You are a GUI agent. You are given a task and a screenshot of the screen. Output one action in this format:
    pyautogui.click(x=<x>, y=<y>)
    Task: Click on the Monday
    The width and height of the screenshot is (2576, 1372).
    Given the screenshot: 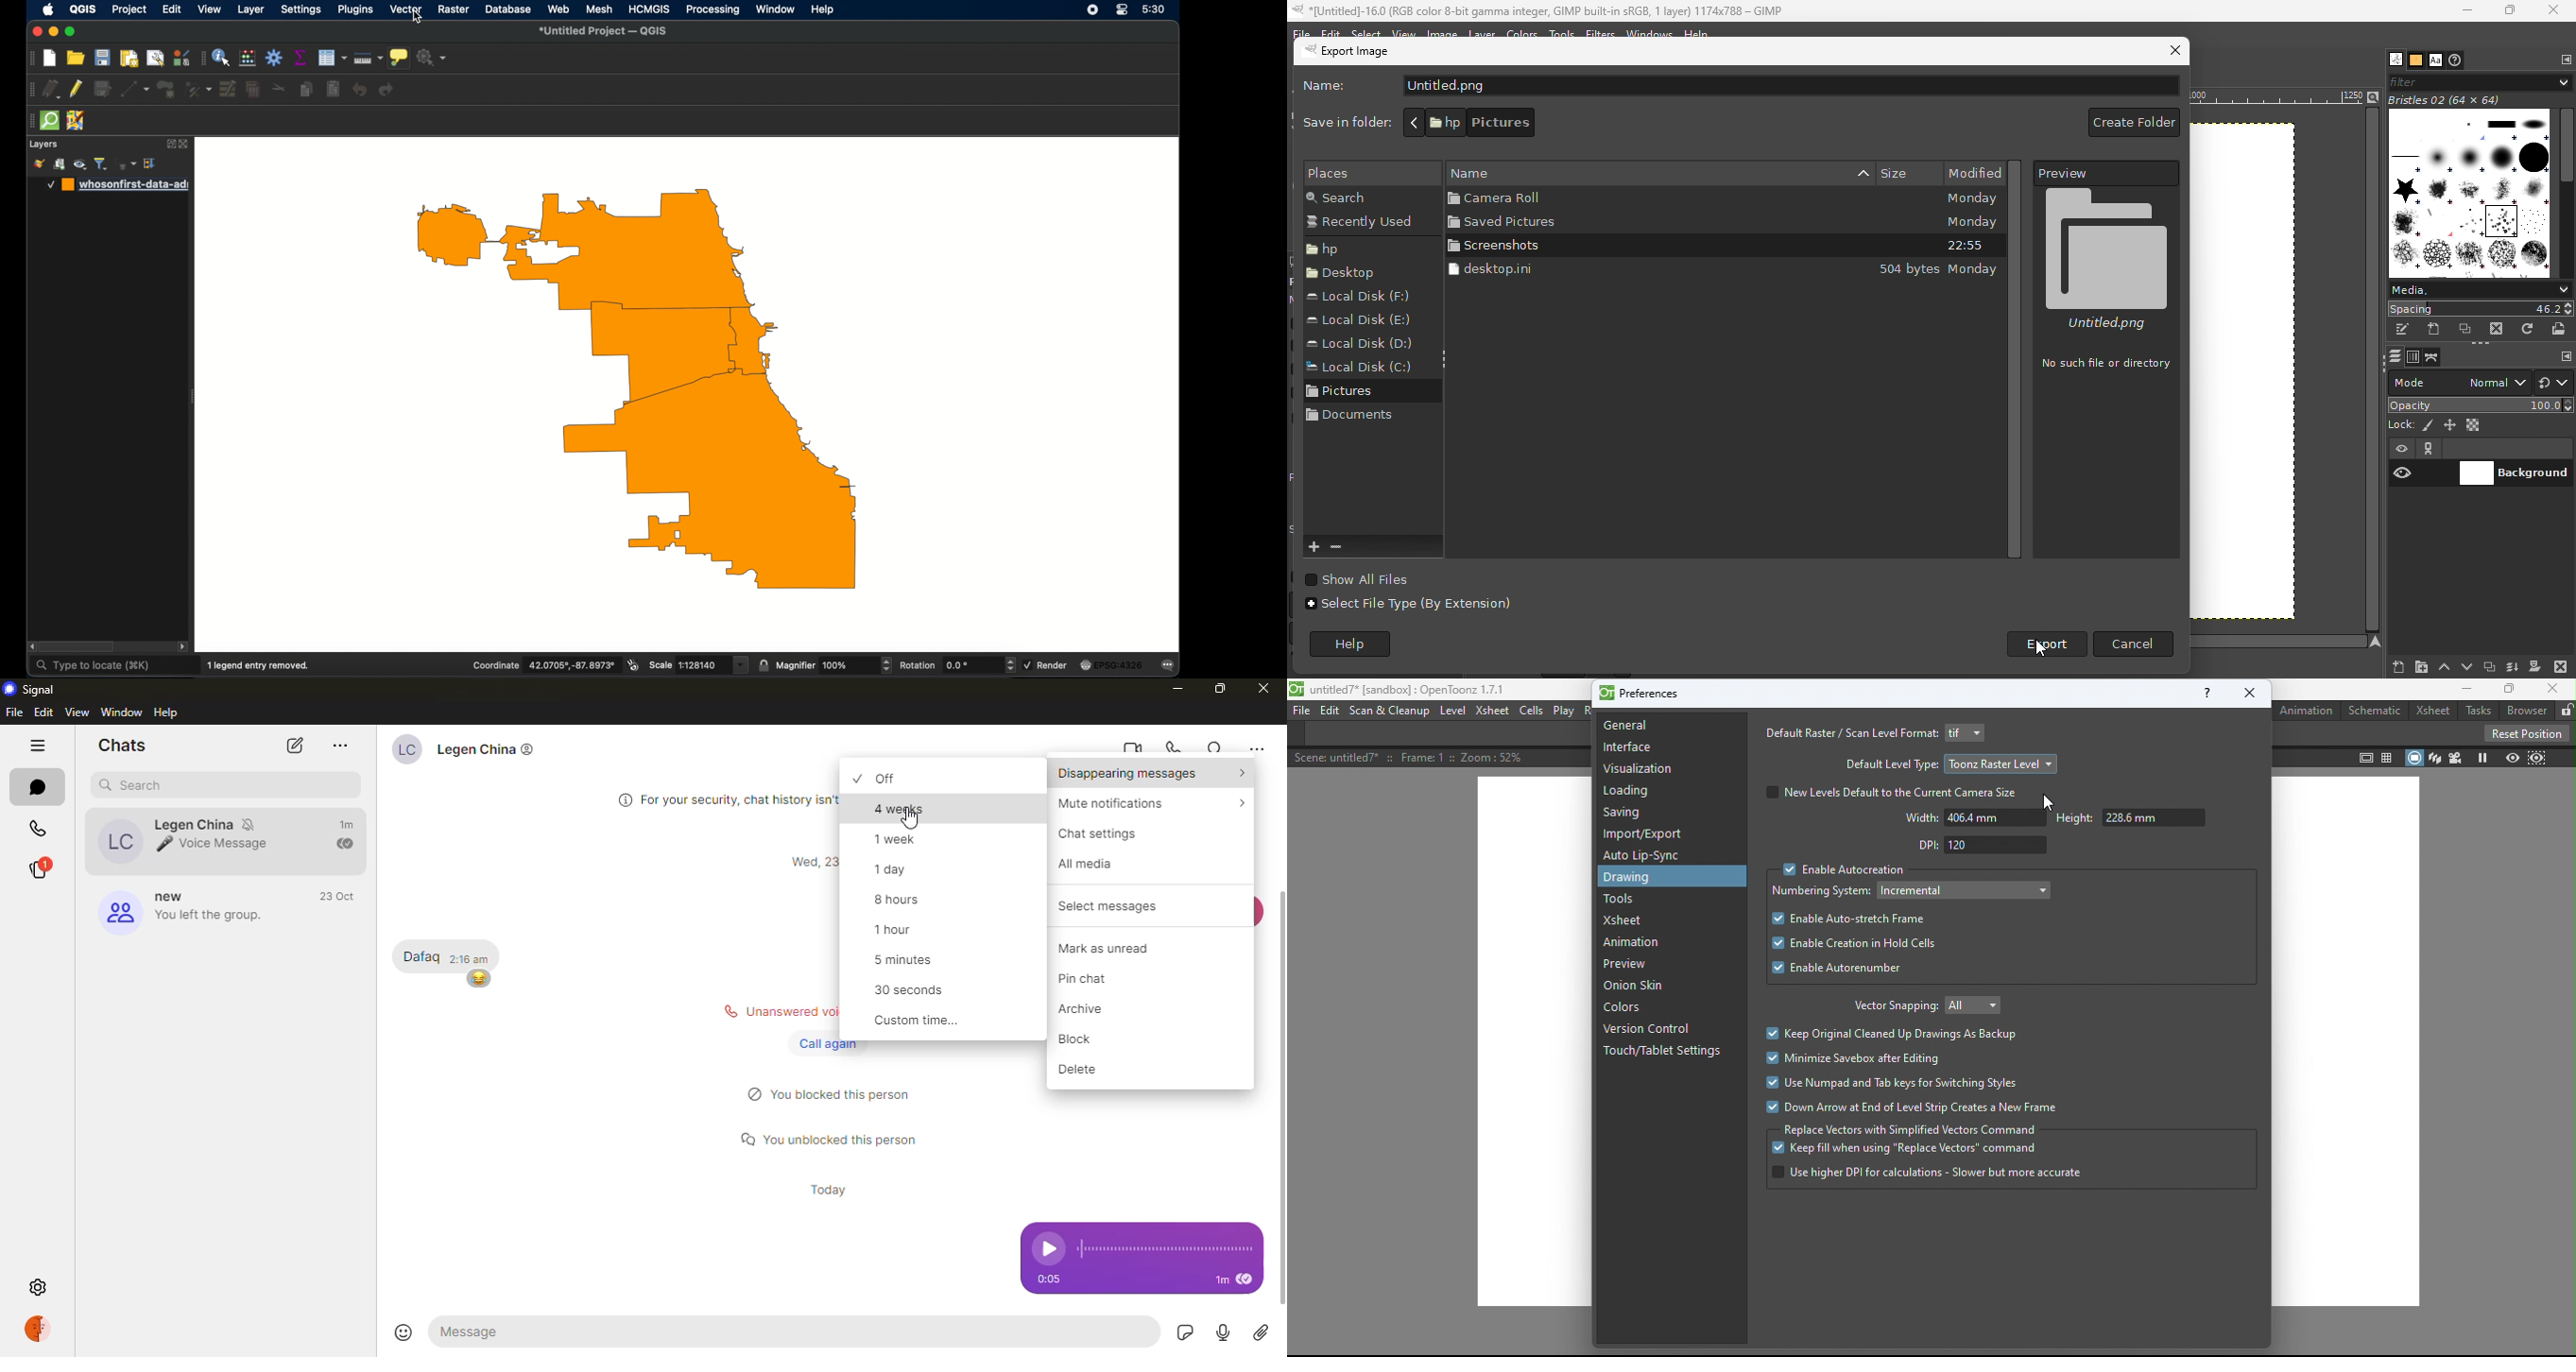 What is the action you would take?
    pyautogui.click(x=1971, y=222)
    